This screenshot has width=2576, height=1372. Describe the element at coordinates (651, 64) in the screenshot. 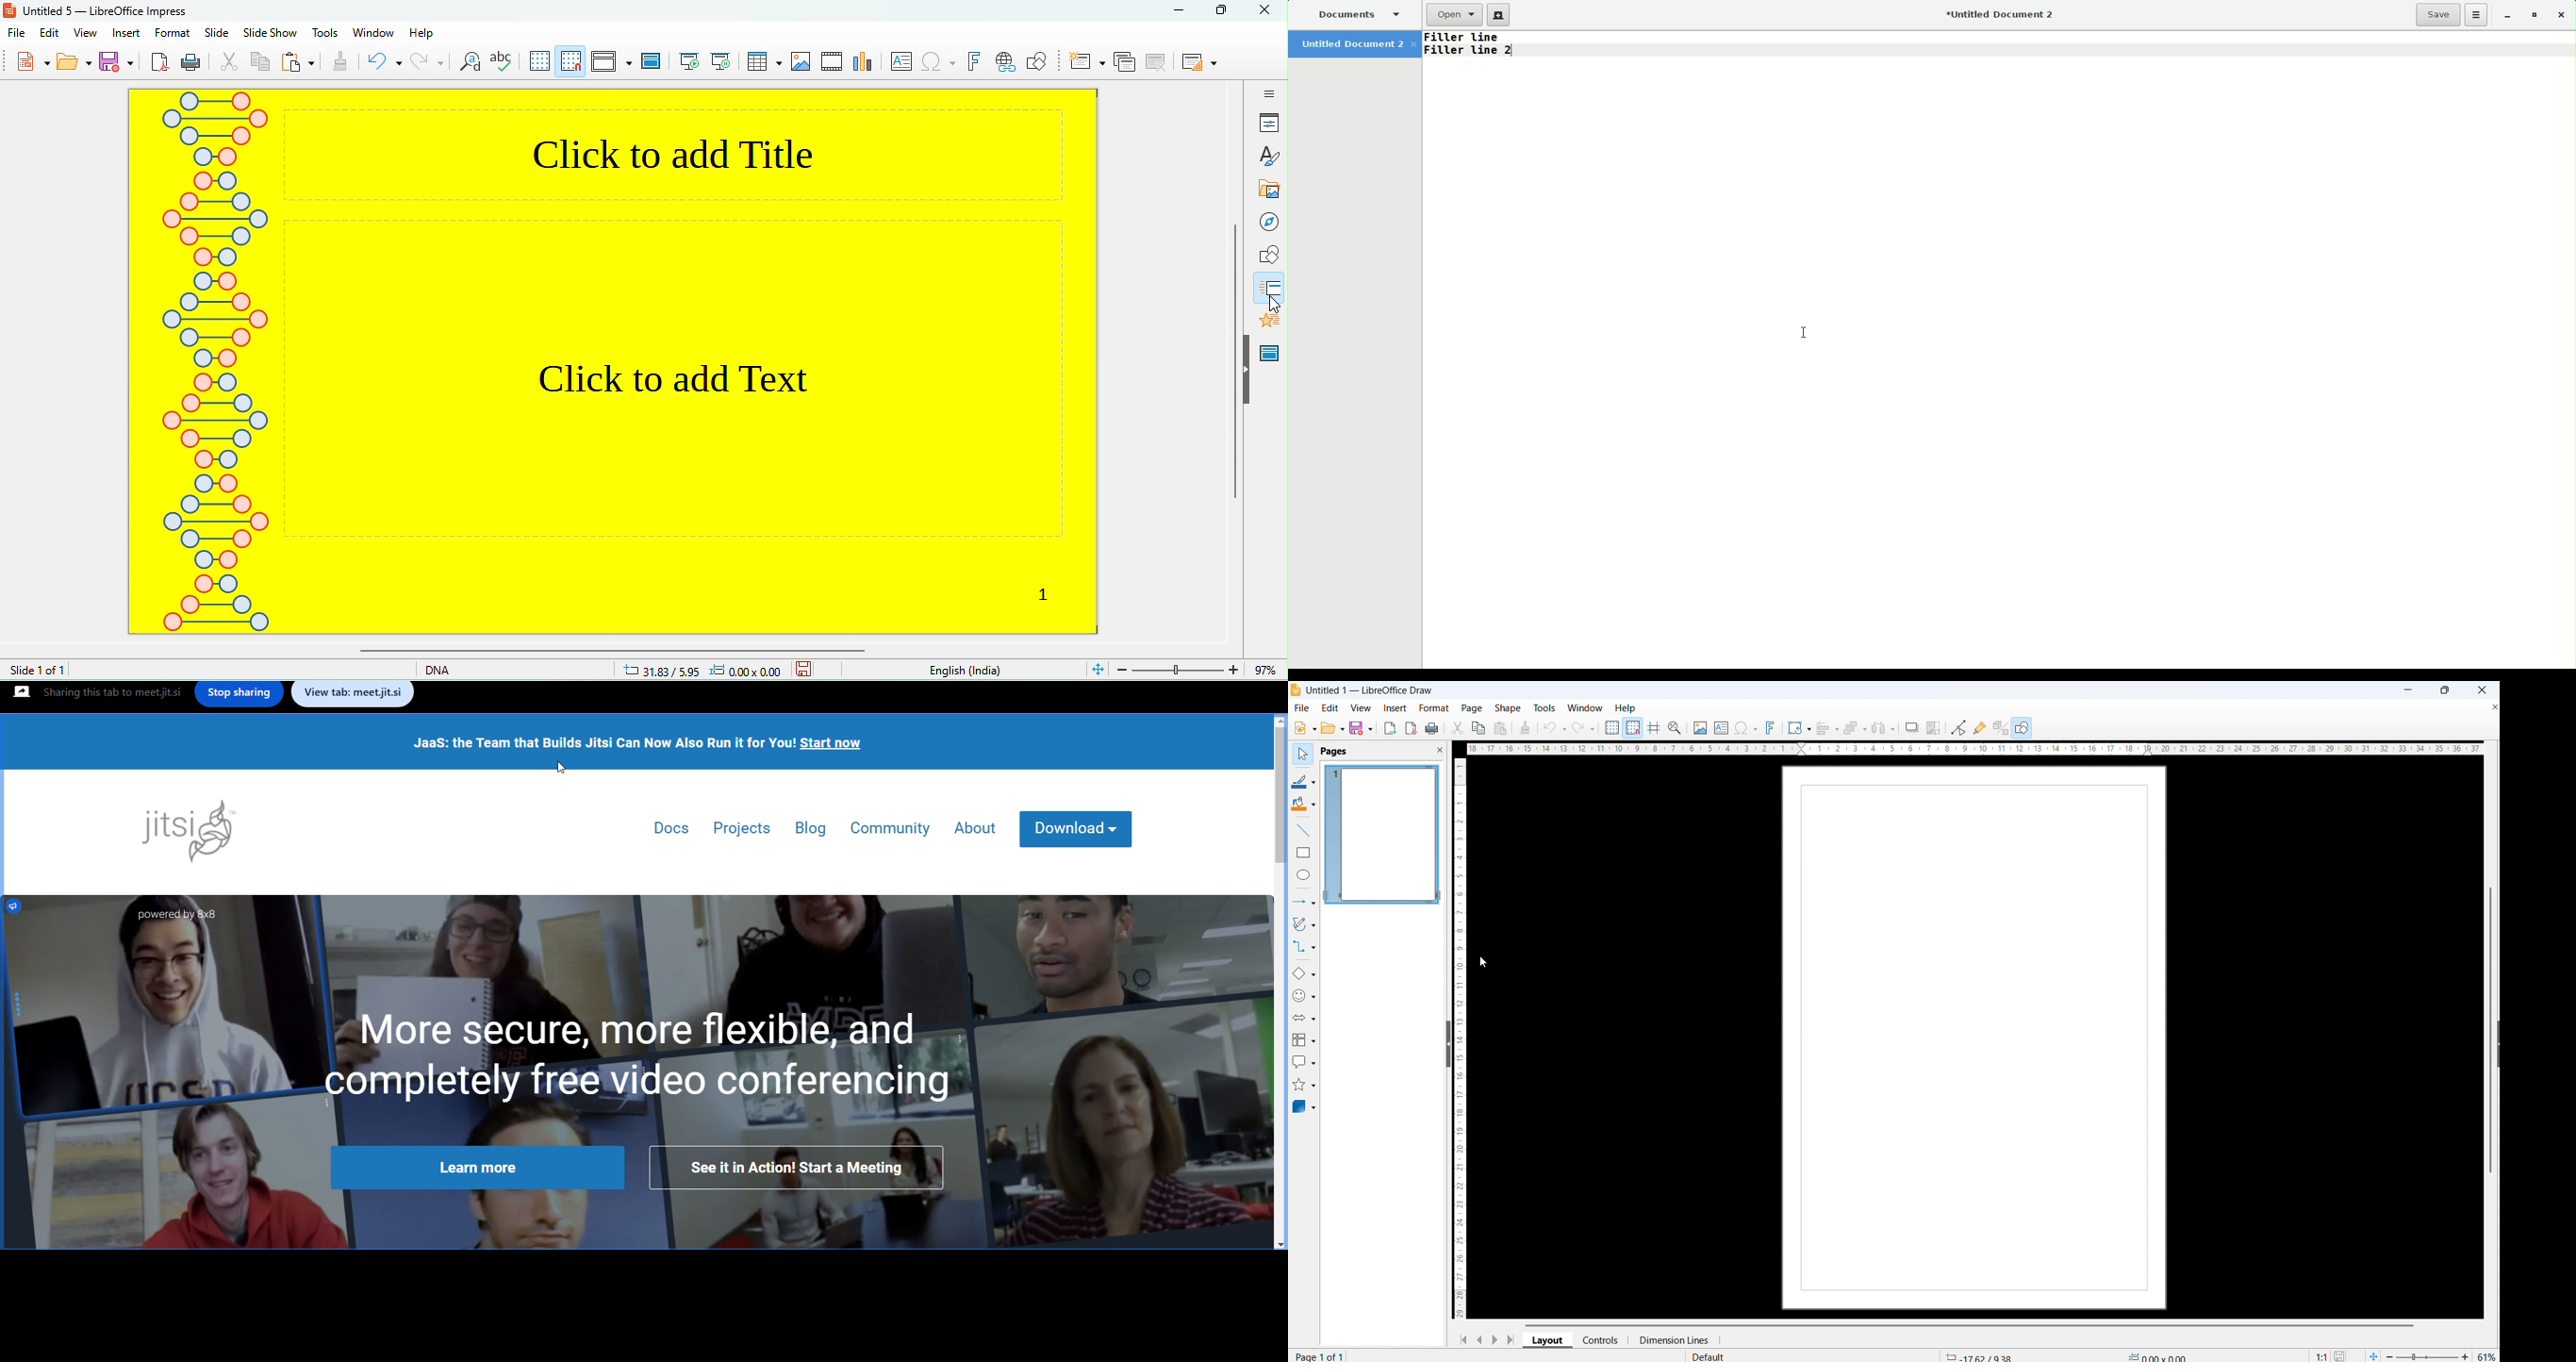

I see `master slid` at that location.